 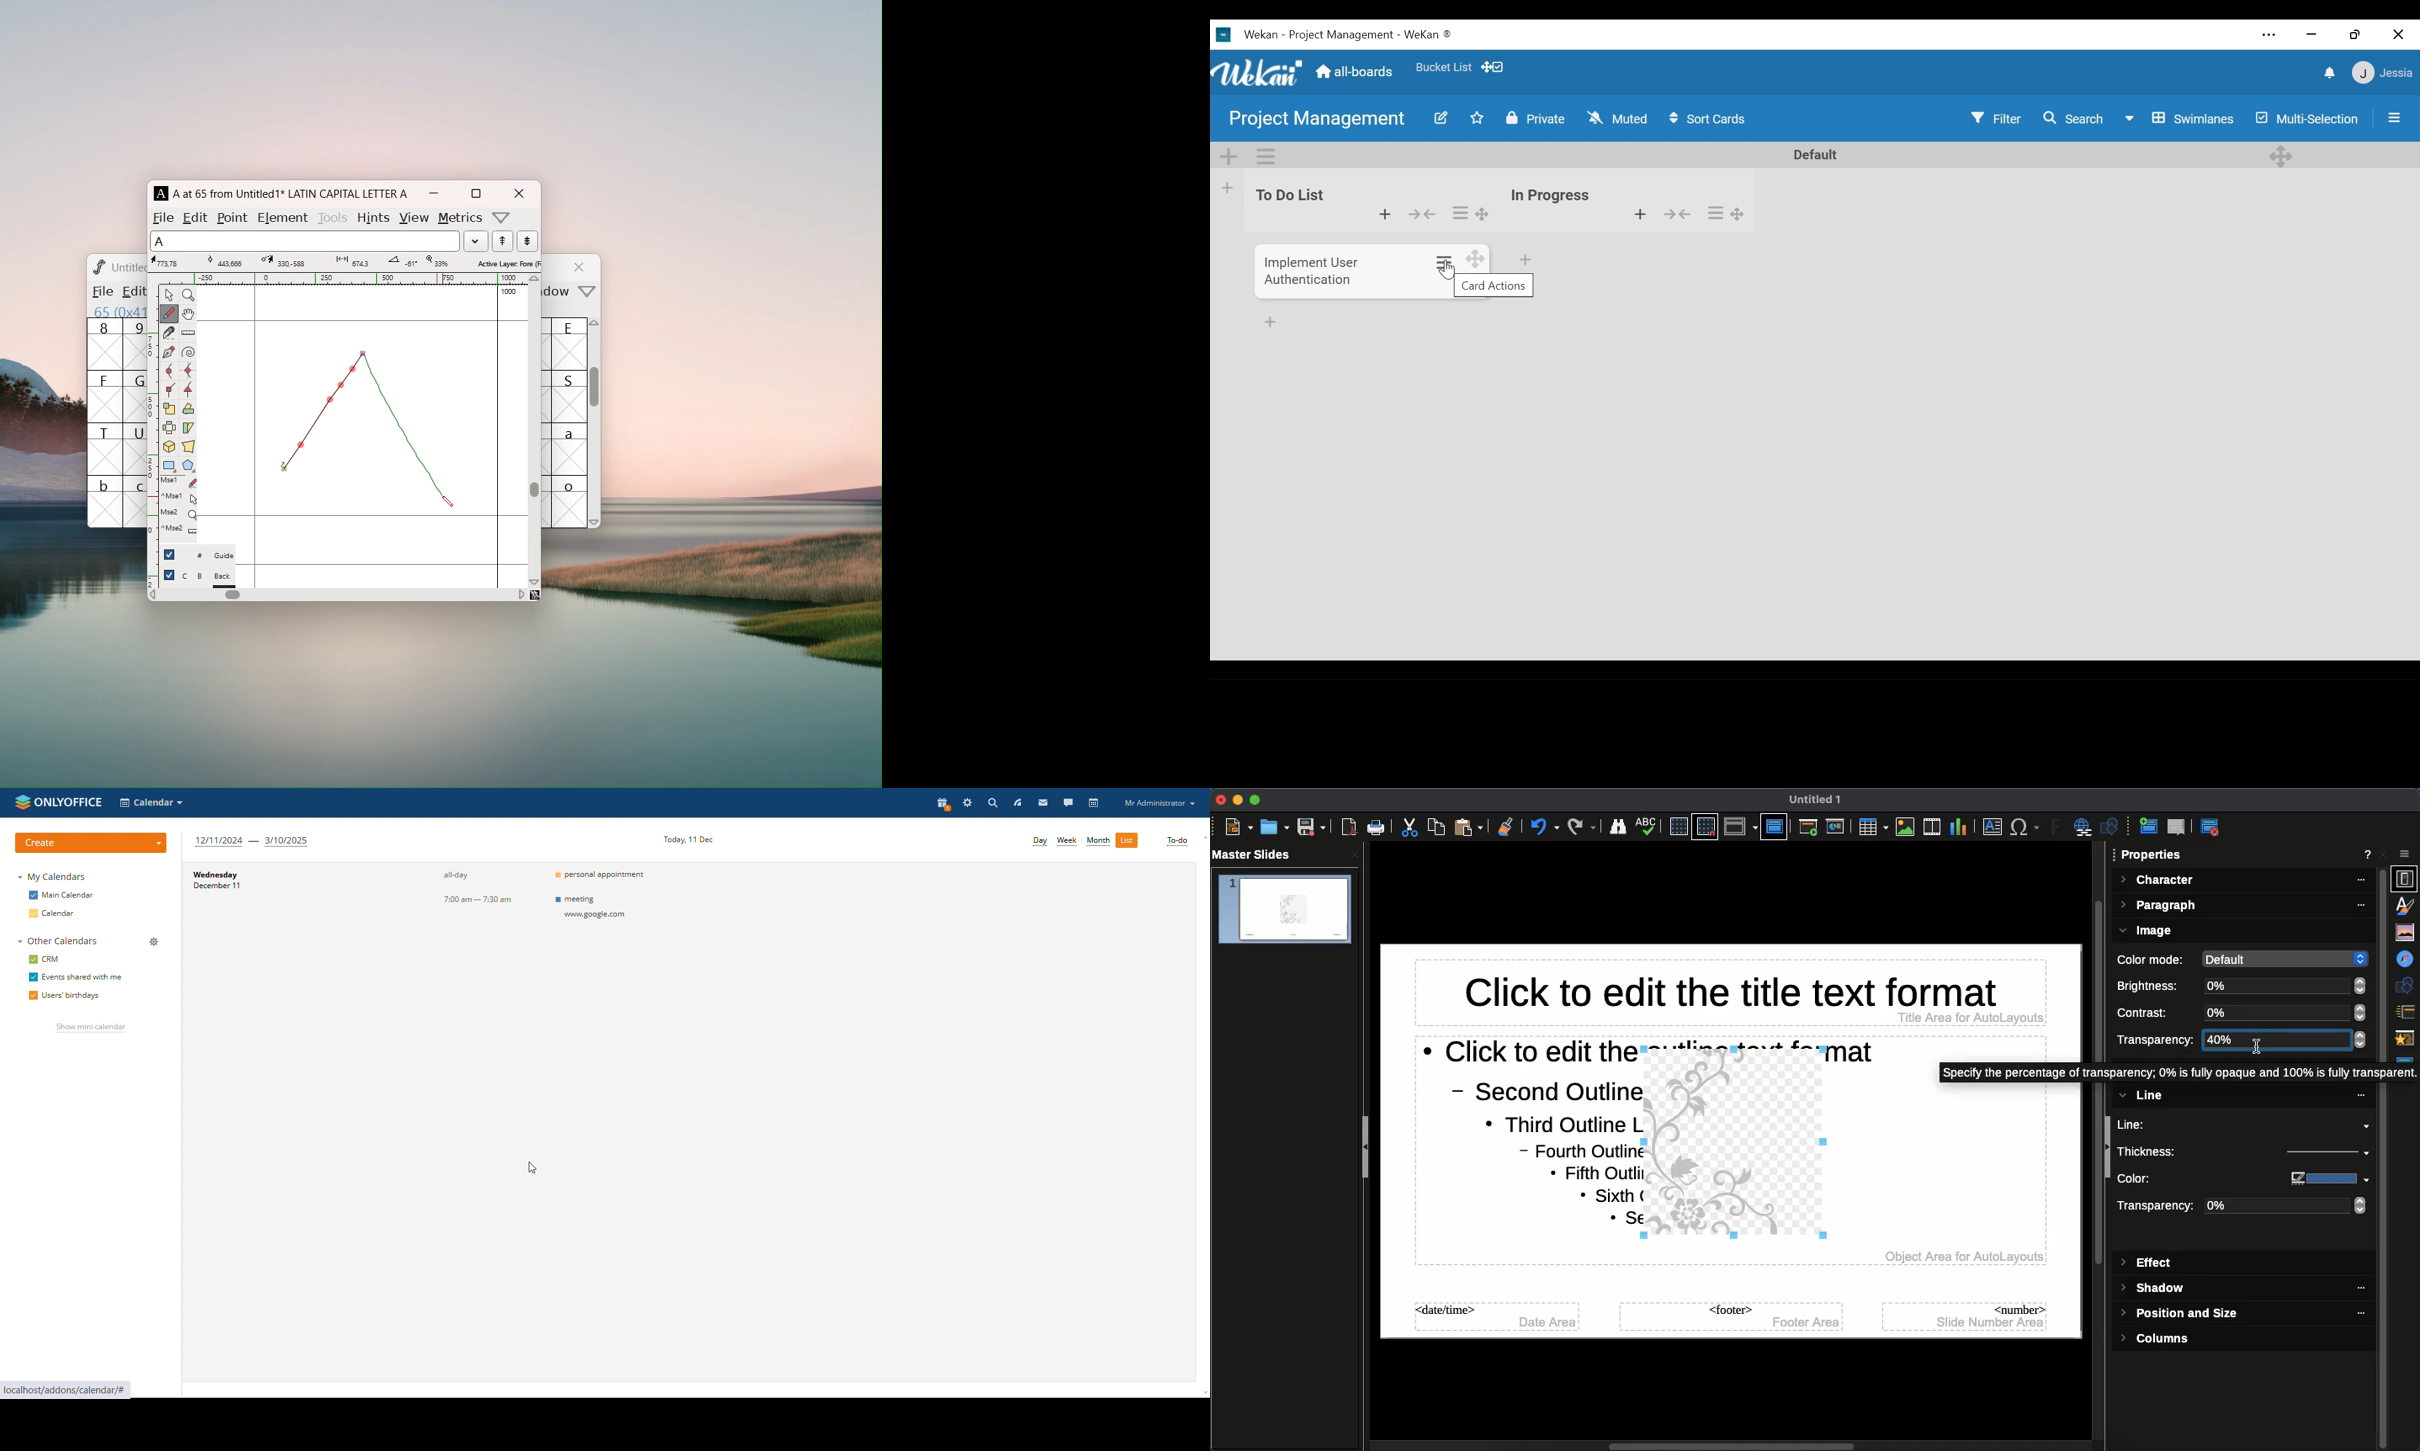 I want to click on cursor coordinates, so click(x=169, y=261).